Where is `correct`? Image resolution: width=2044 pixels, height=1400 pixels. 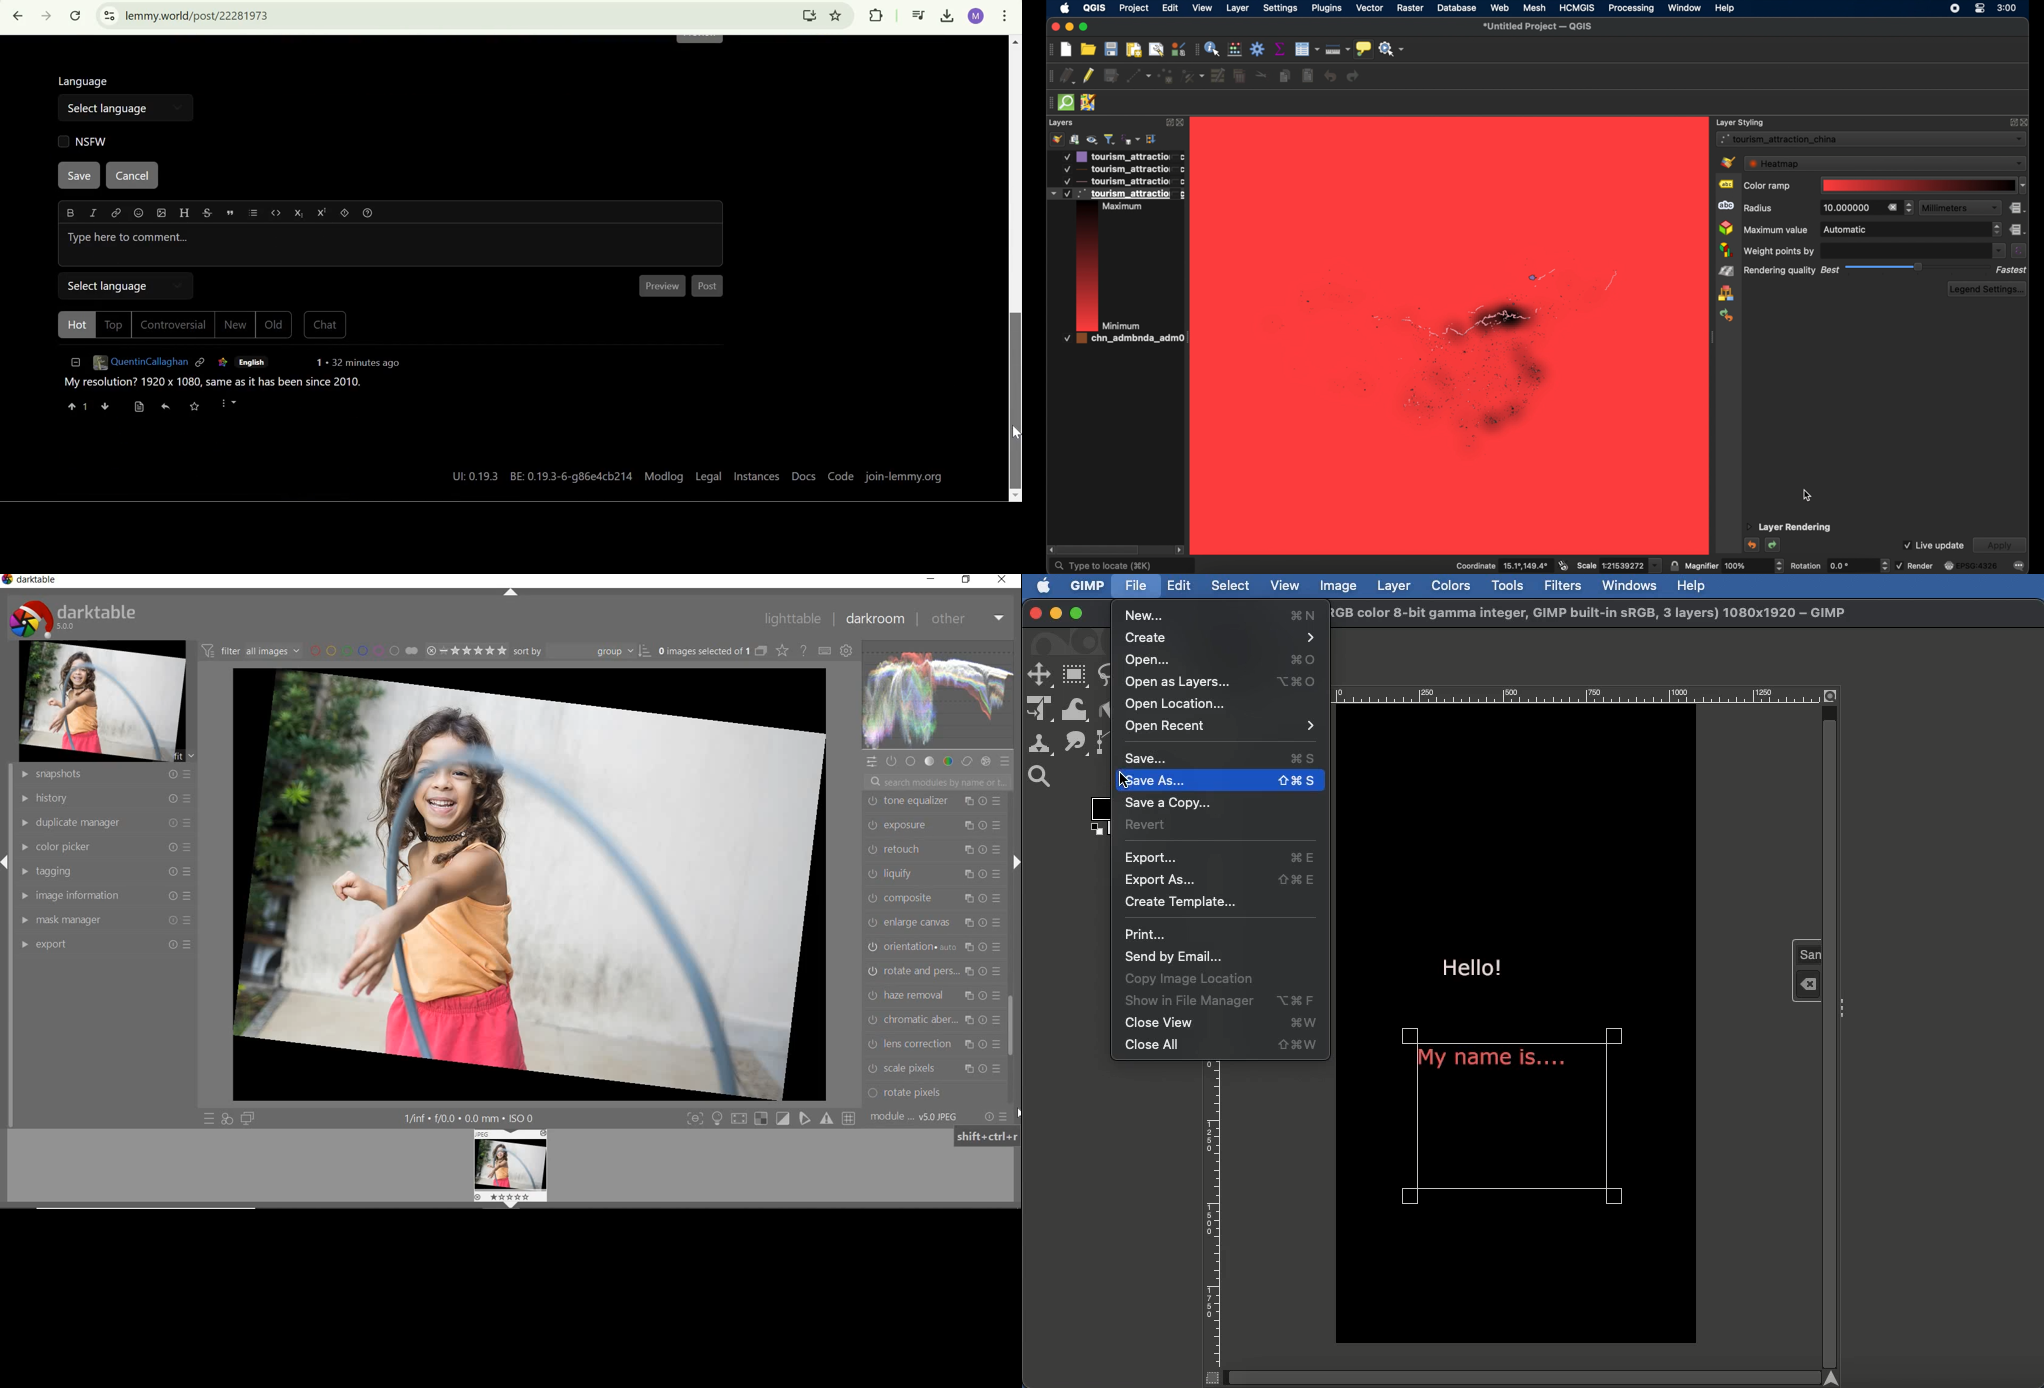
correct is located at coordinates (968, 763).